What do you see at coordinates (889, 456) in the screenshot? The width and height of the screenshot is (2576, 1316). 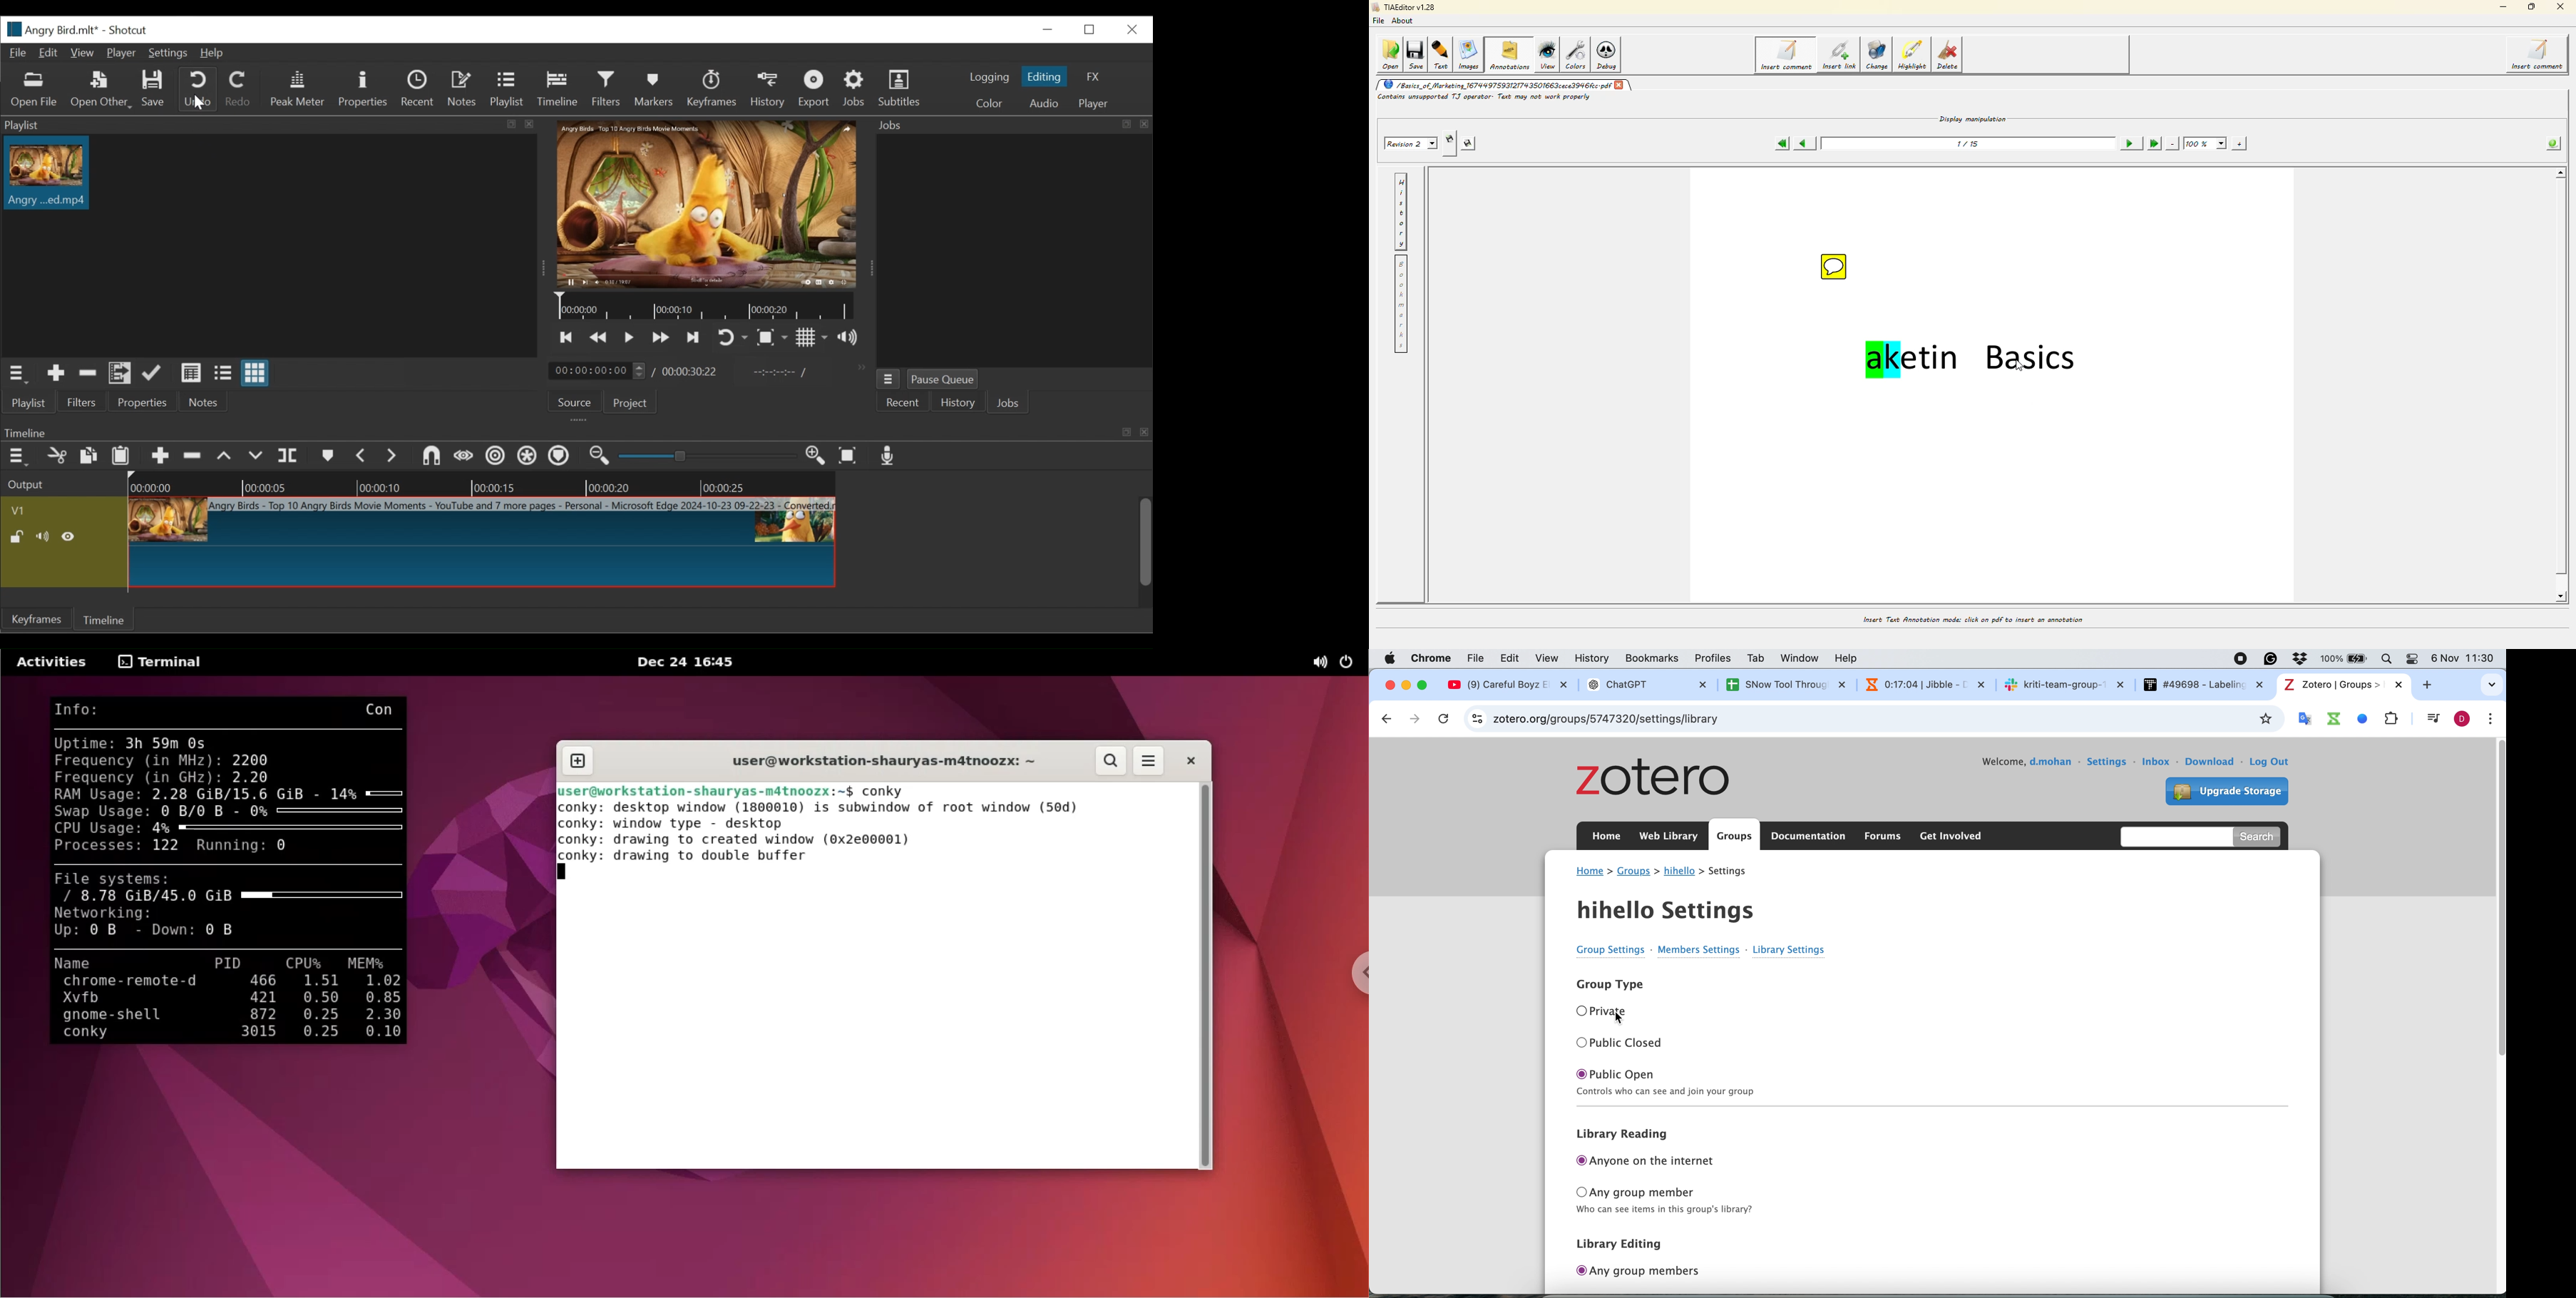 I see `Record audio` at bounding box center [889, 456].